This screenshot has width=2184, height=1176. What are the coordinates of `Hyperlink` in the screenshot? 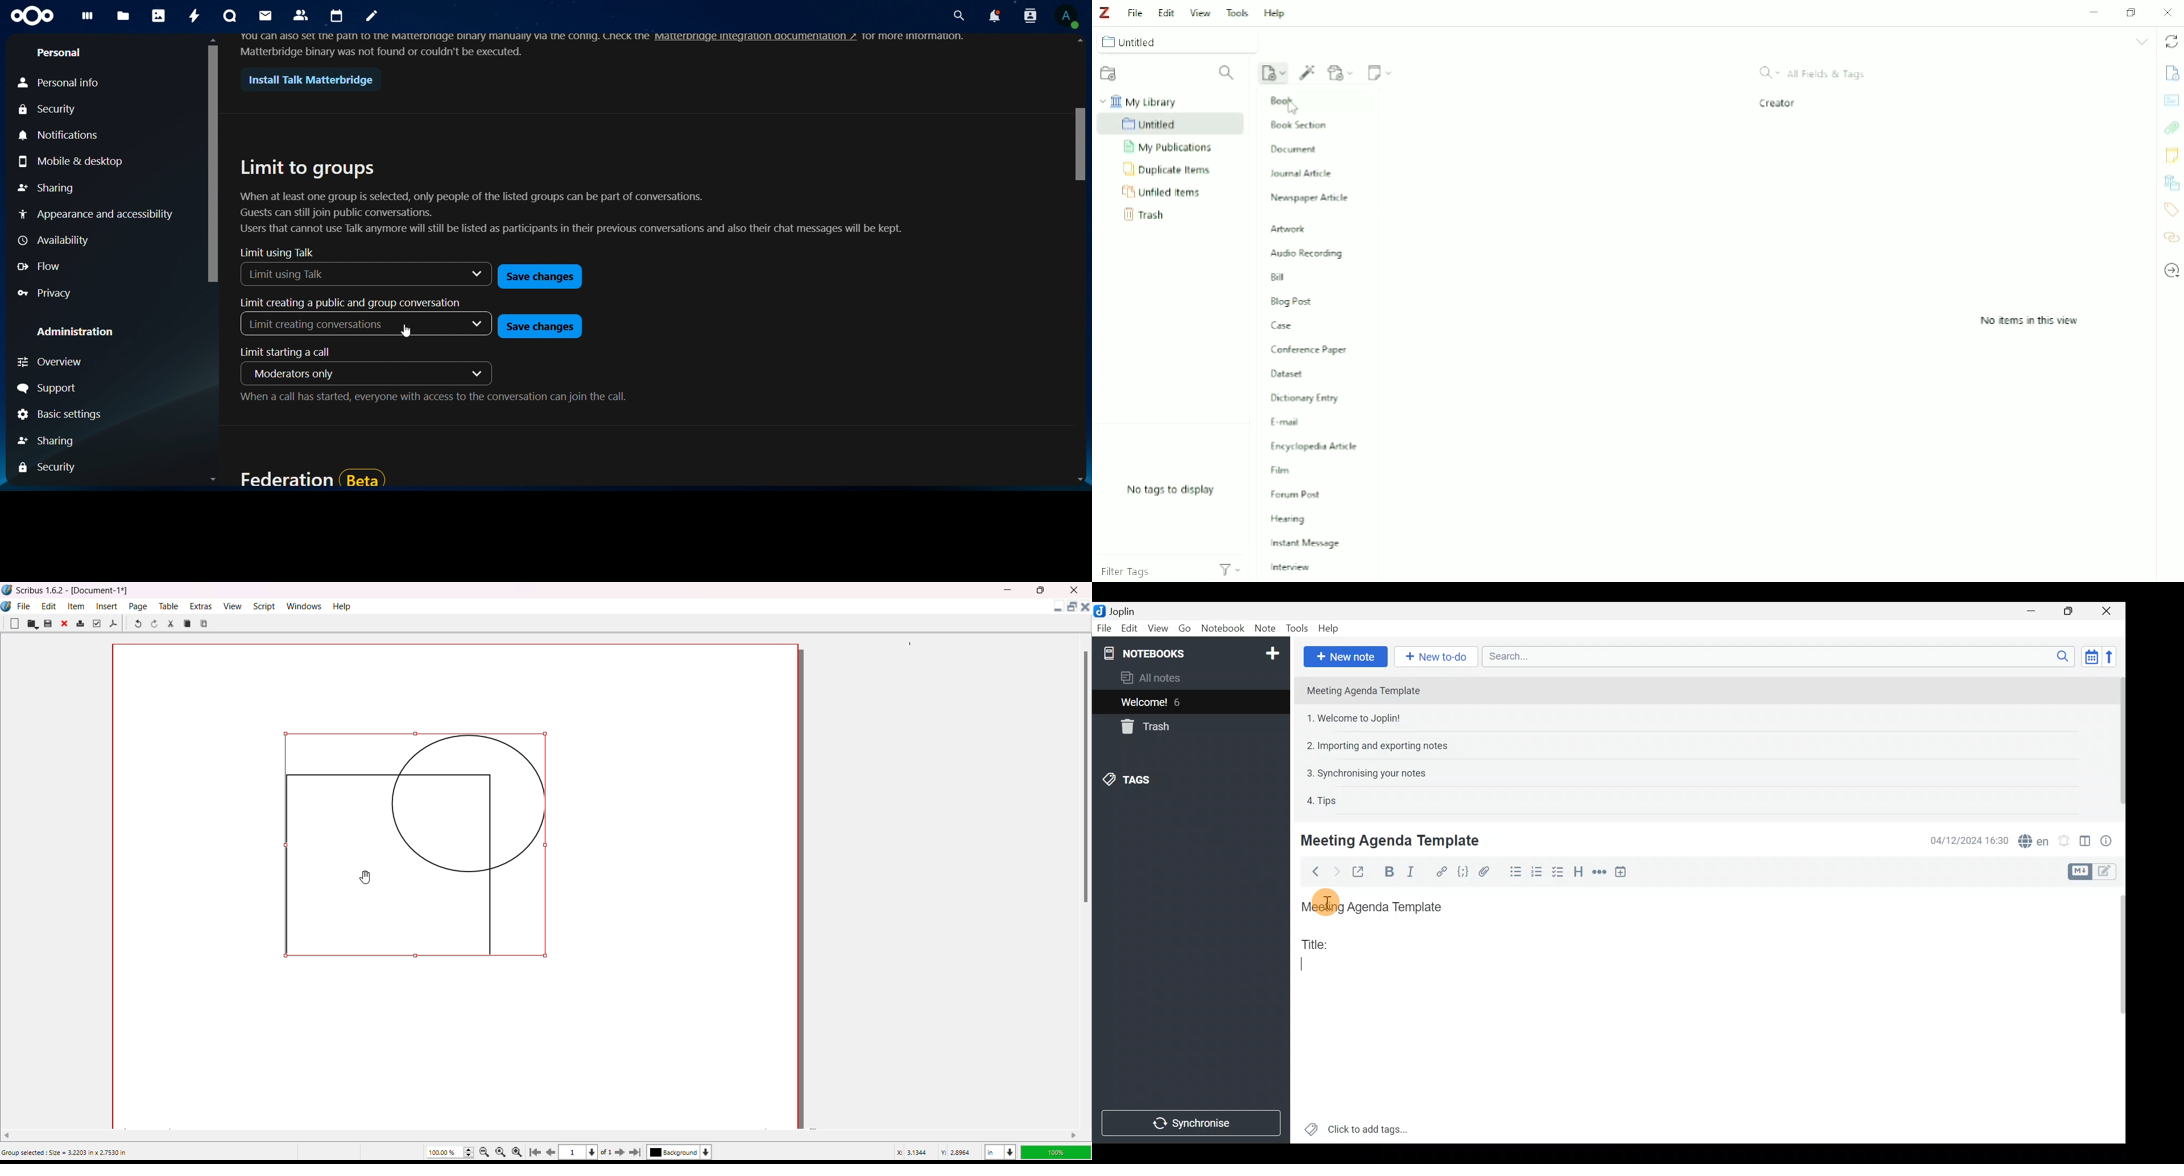 It's located at (1443, 871).